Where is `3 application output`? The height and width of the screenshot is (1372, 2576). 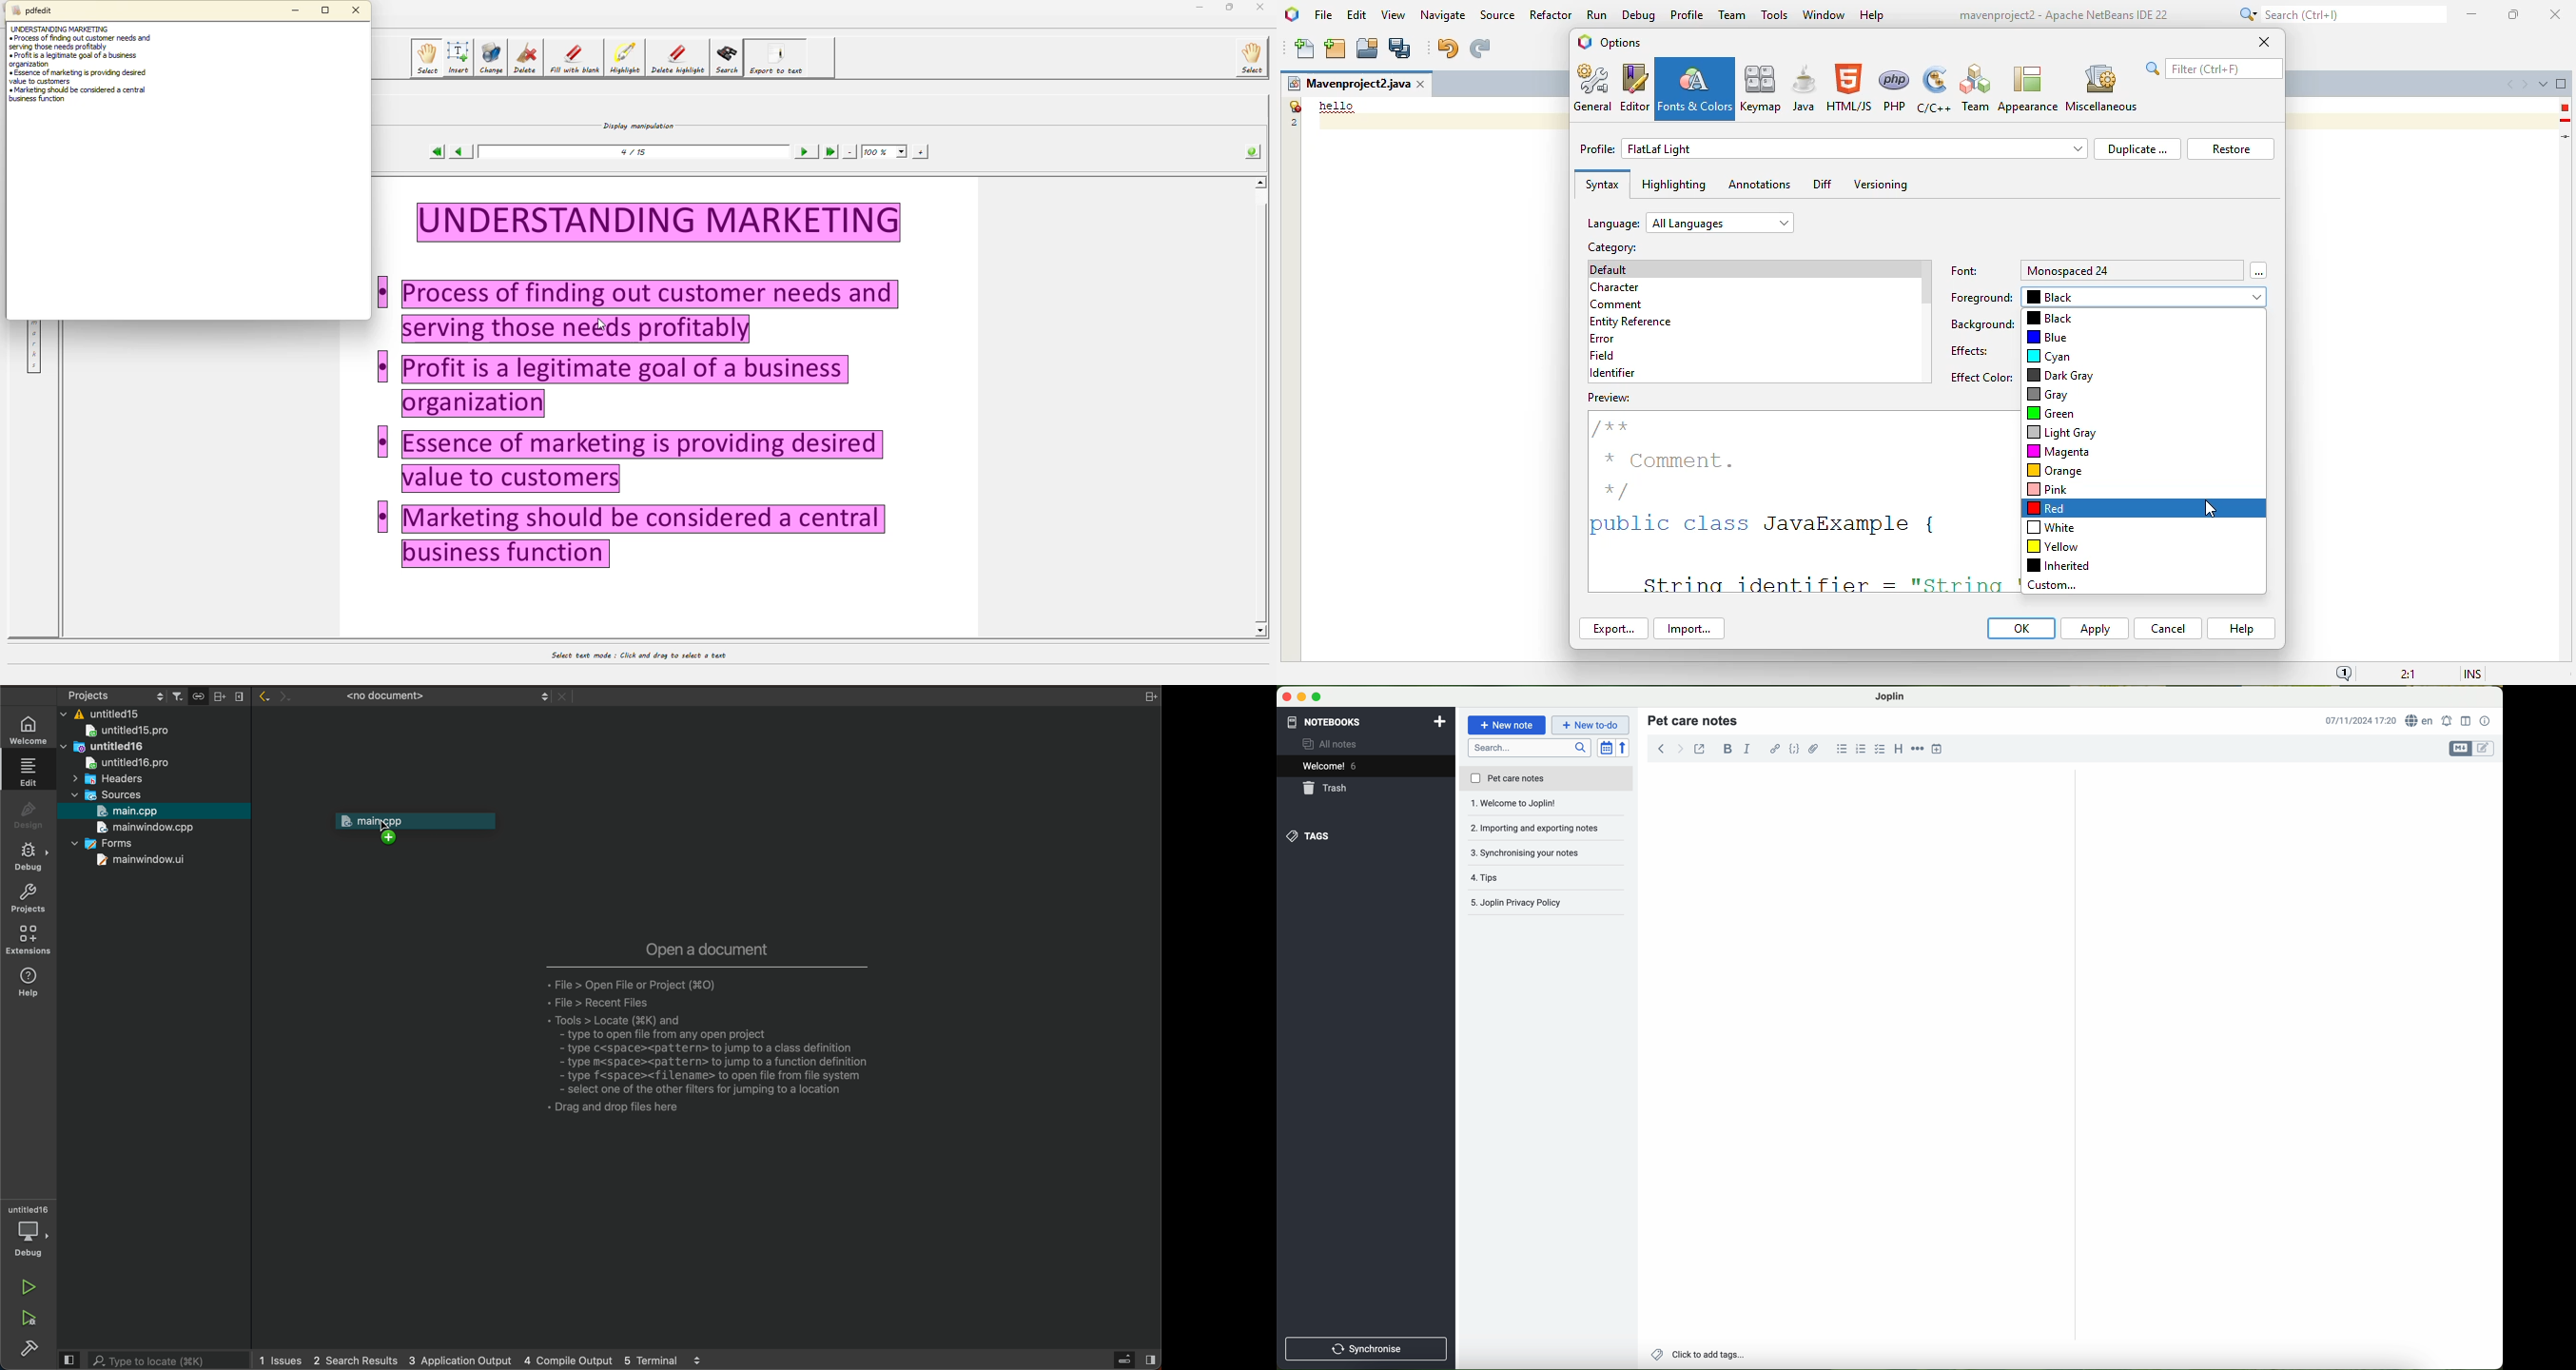
3 application output is located at coordinates (461, 1359).